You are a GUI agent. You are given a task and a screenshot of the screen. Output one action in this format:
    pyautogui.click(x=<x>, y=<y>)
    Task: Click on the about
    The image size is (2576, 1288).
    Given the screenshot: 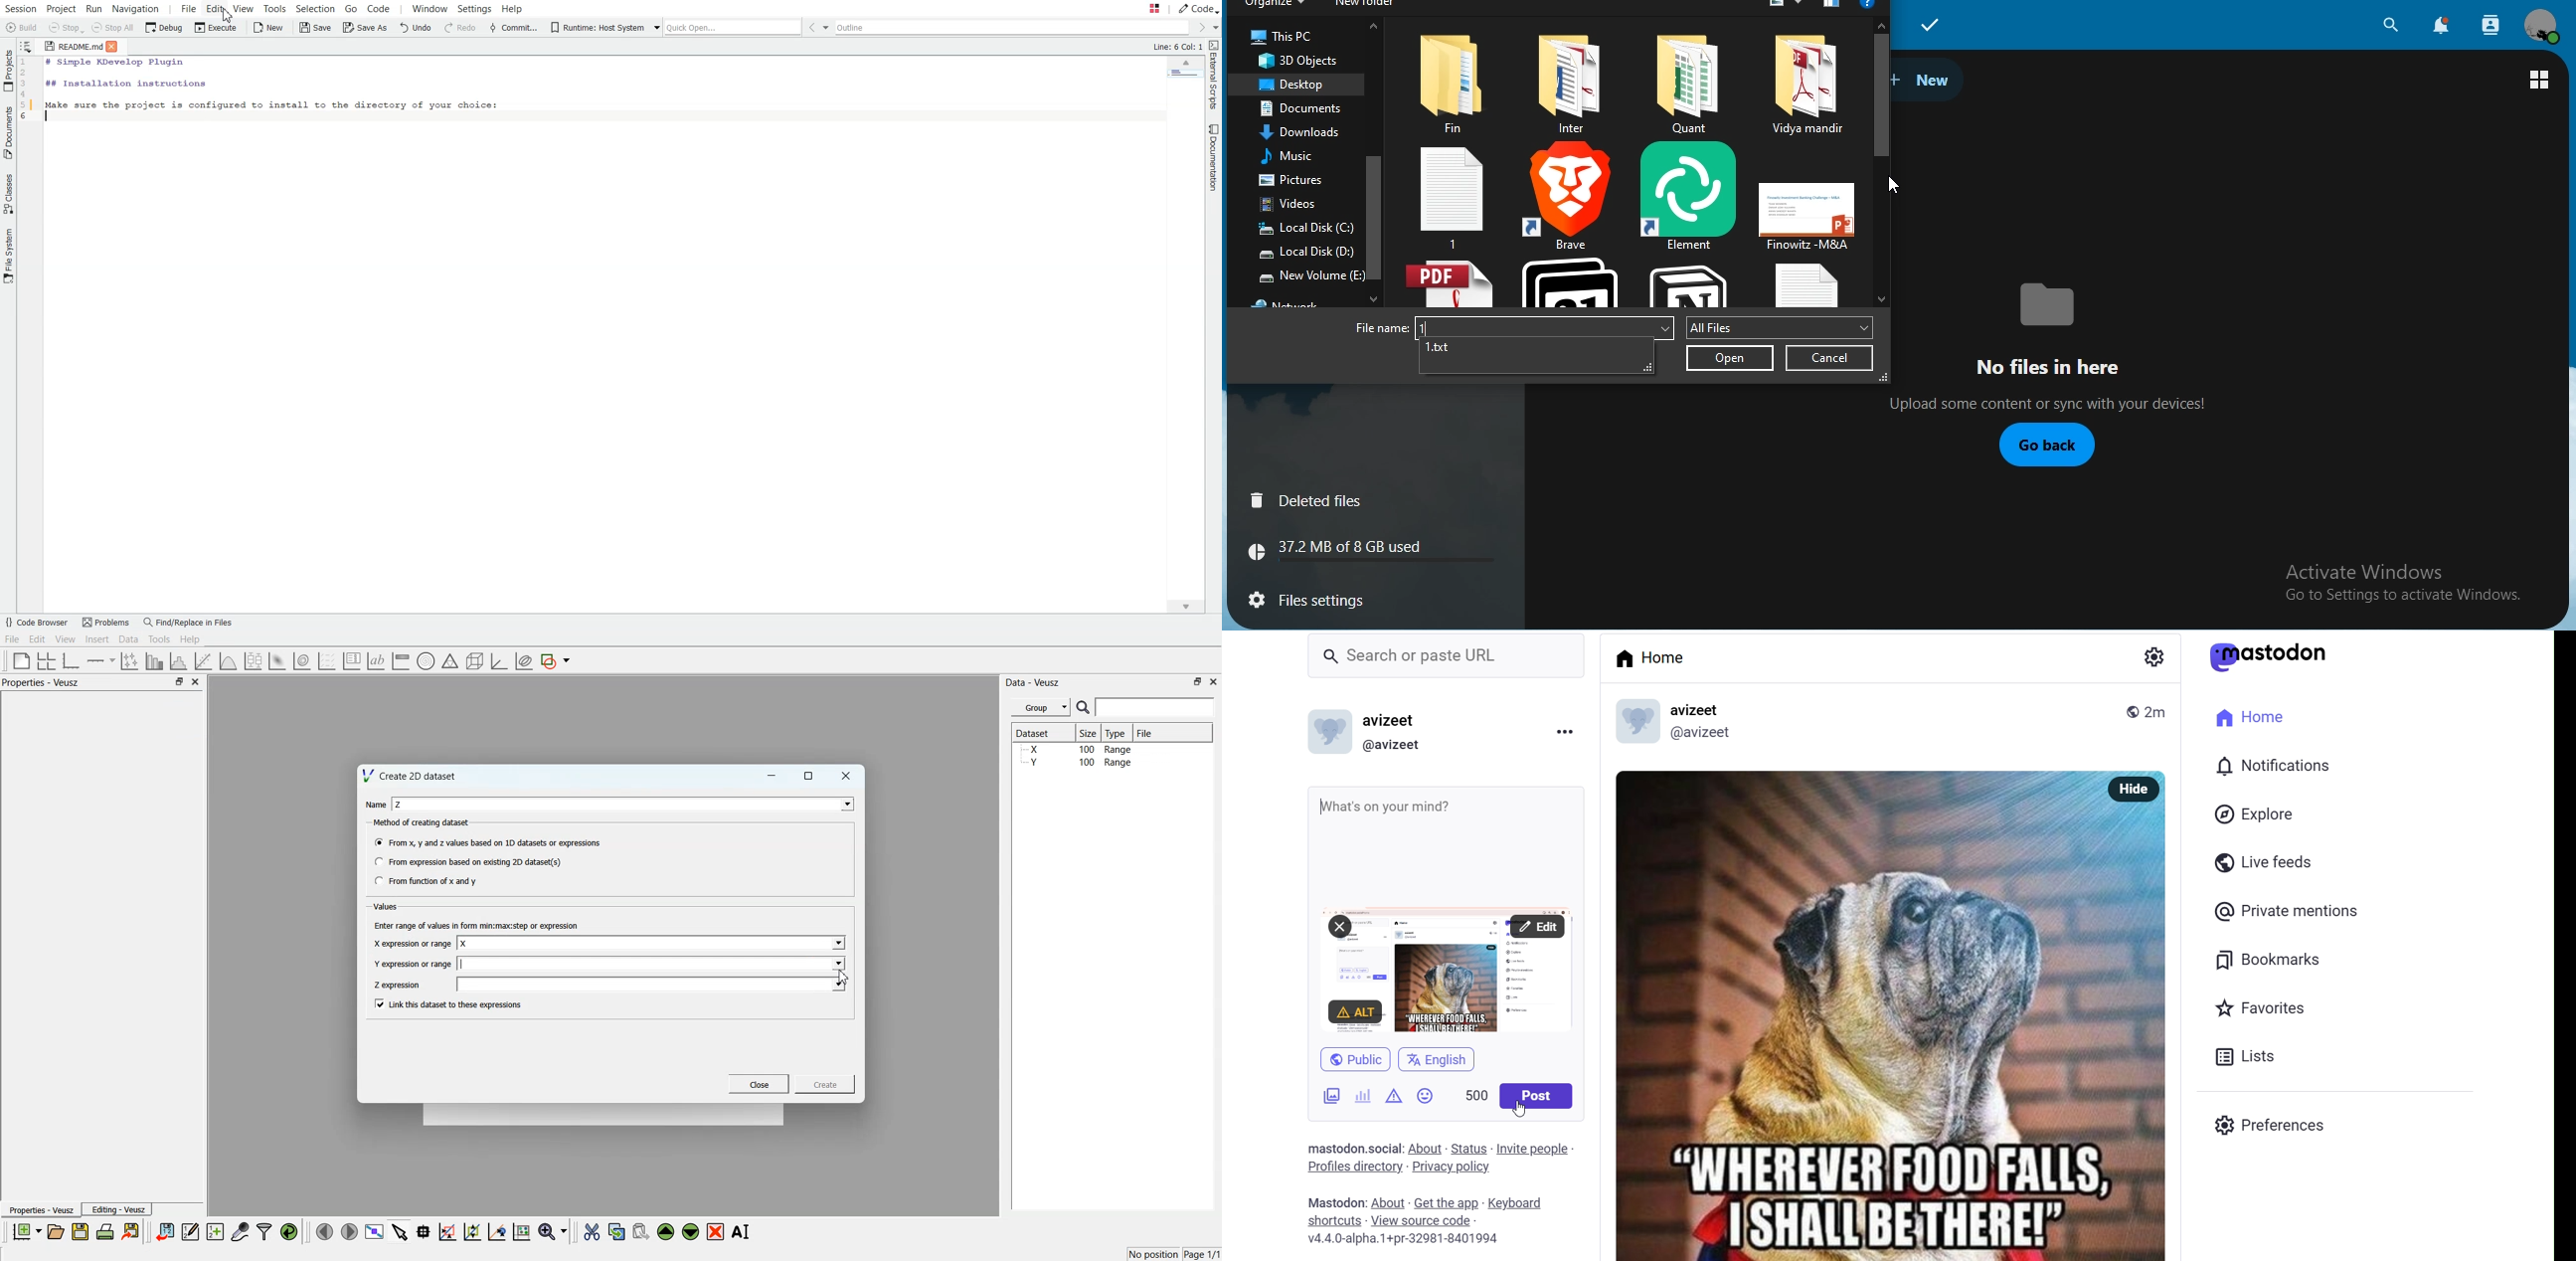 What is the action you would take?
    pyautogui.click(x=1388, y=1202)
    